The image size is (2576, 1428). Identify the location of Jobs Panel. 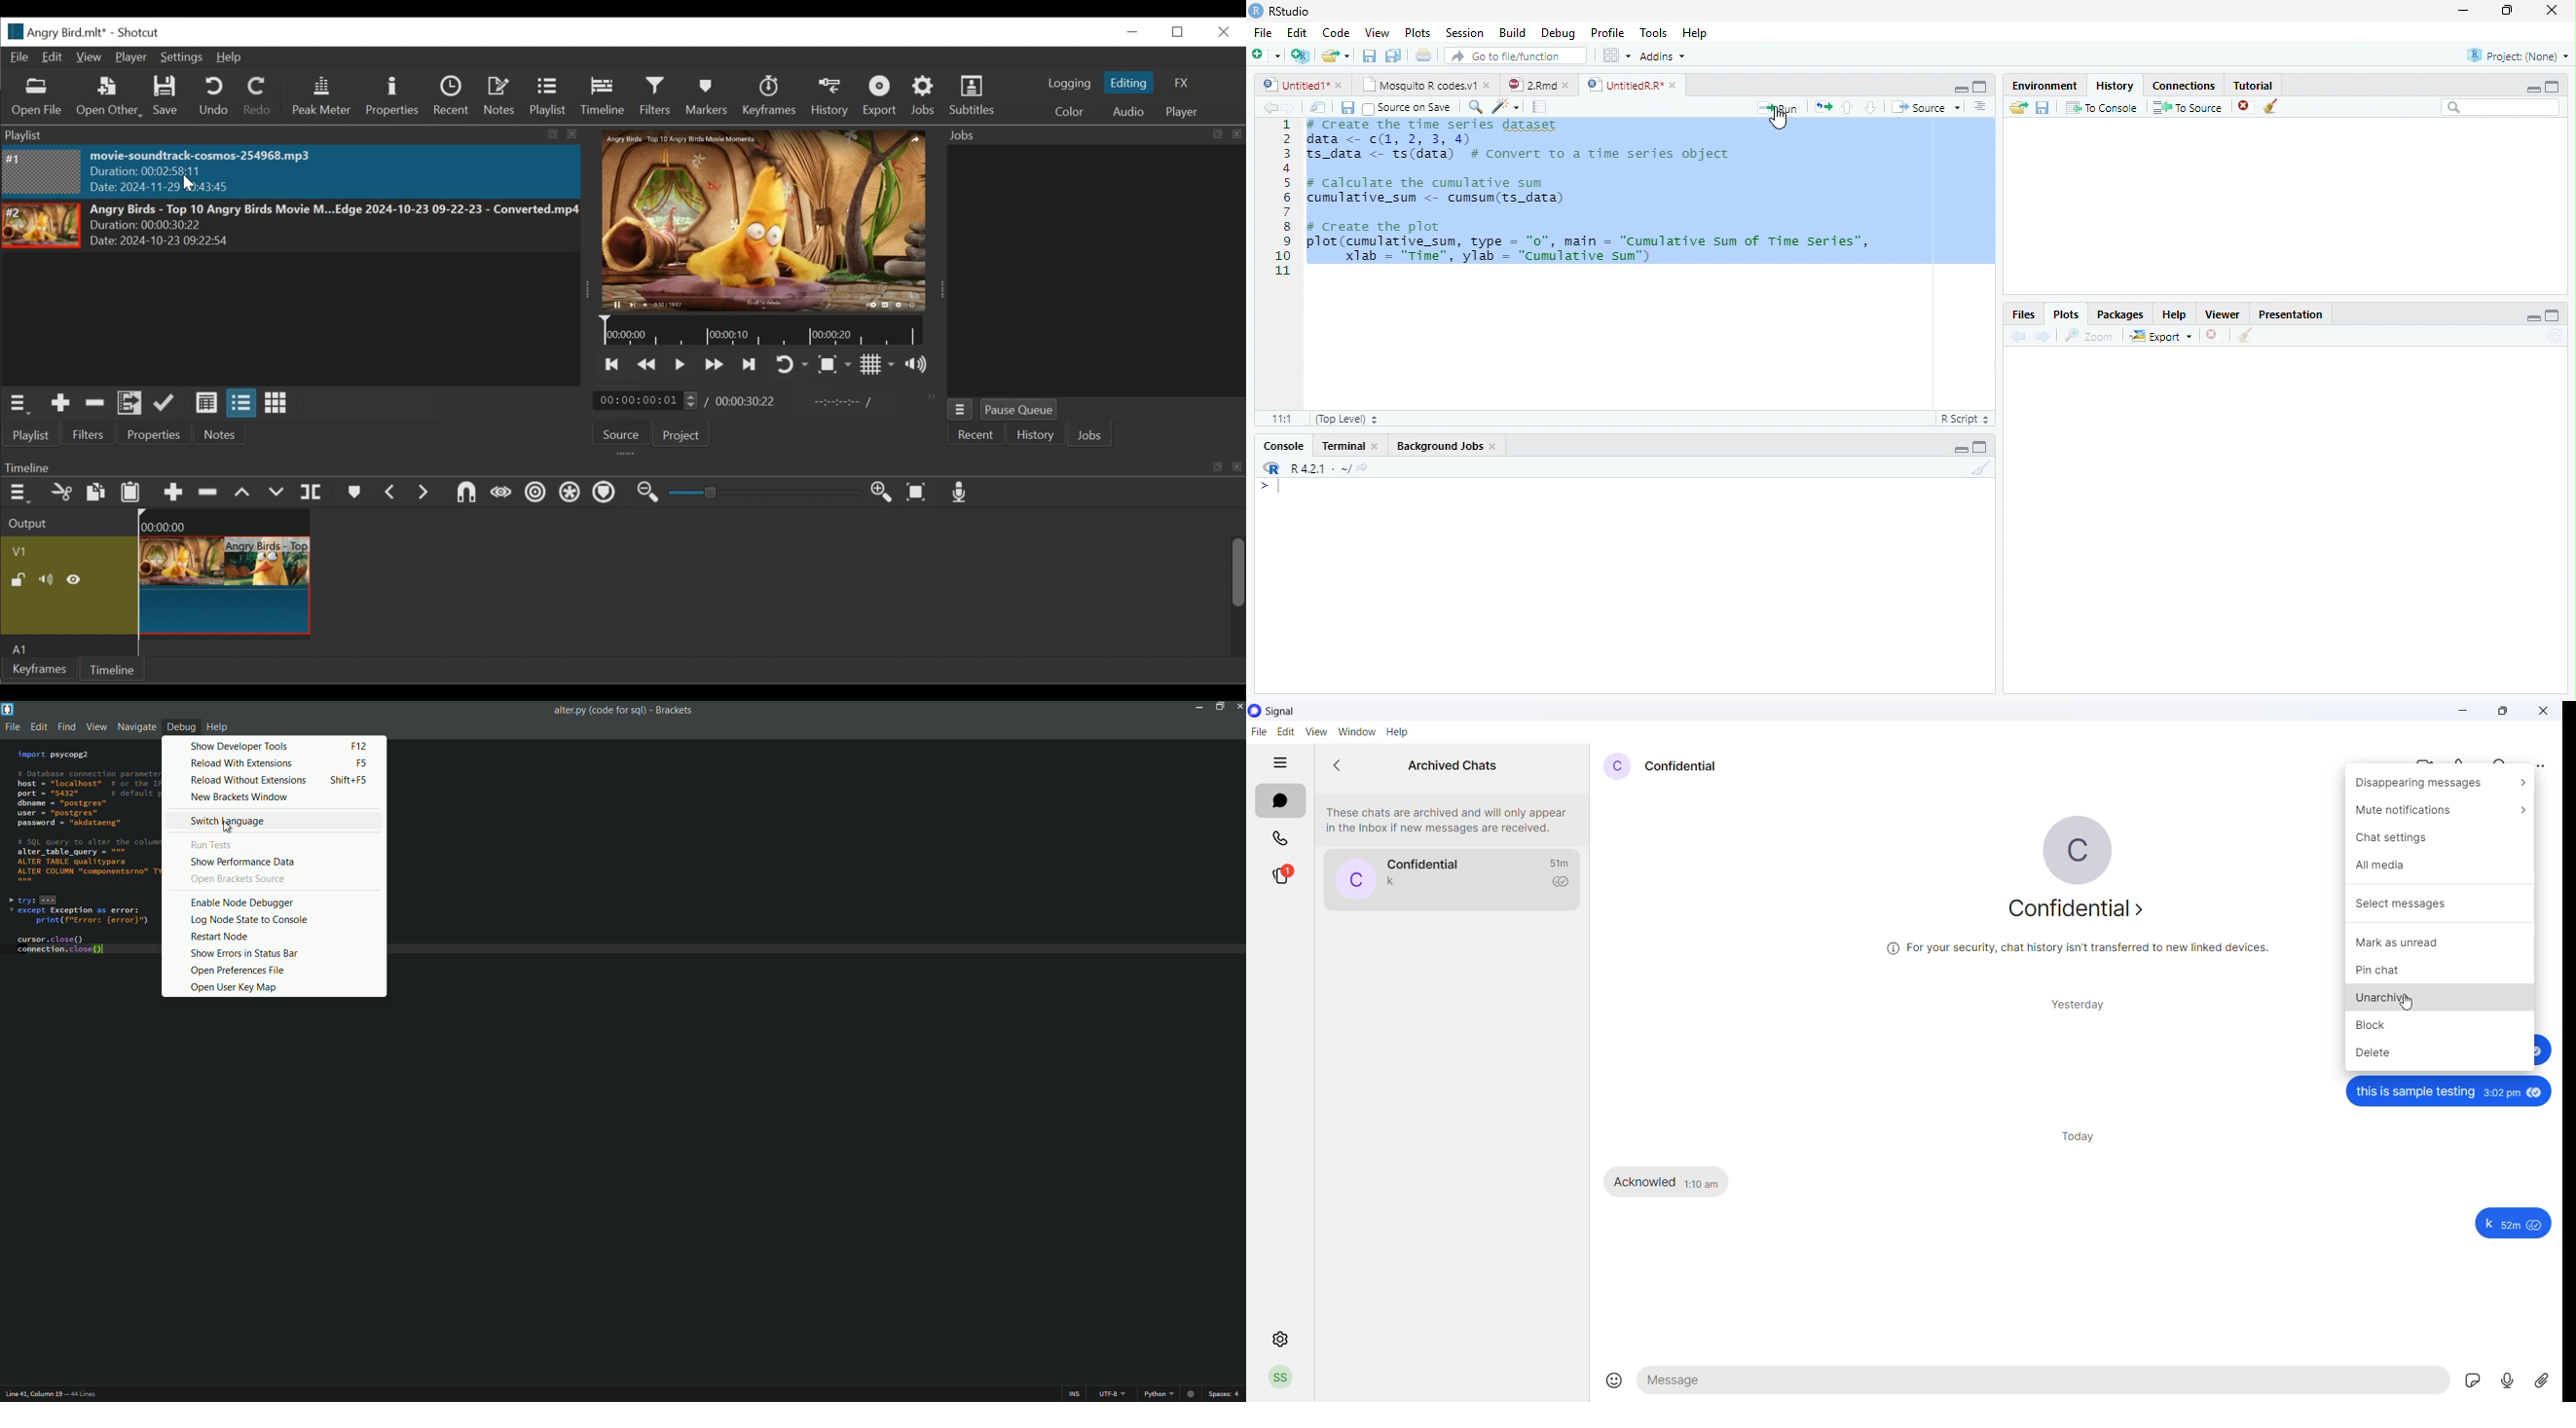
(1083, 271).